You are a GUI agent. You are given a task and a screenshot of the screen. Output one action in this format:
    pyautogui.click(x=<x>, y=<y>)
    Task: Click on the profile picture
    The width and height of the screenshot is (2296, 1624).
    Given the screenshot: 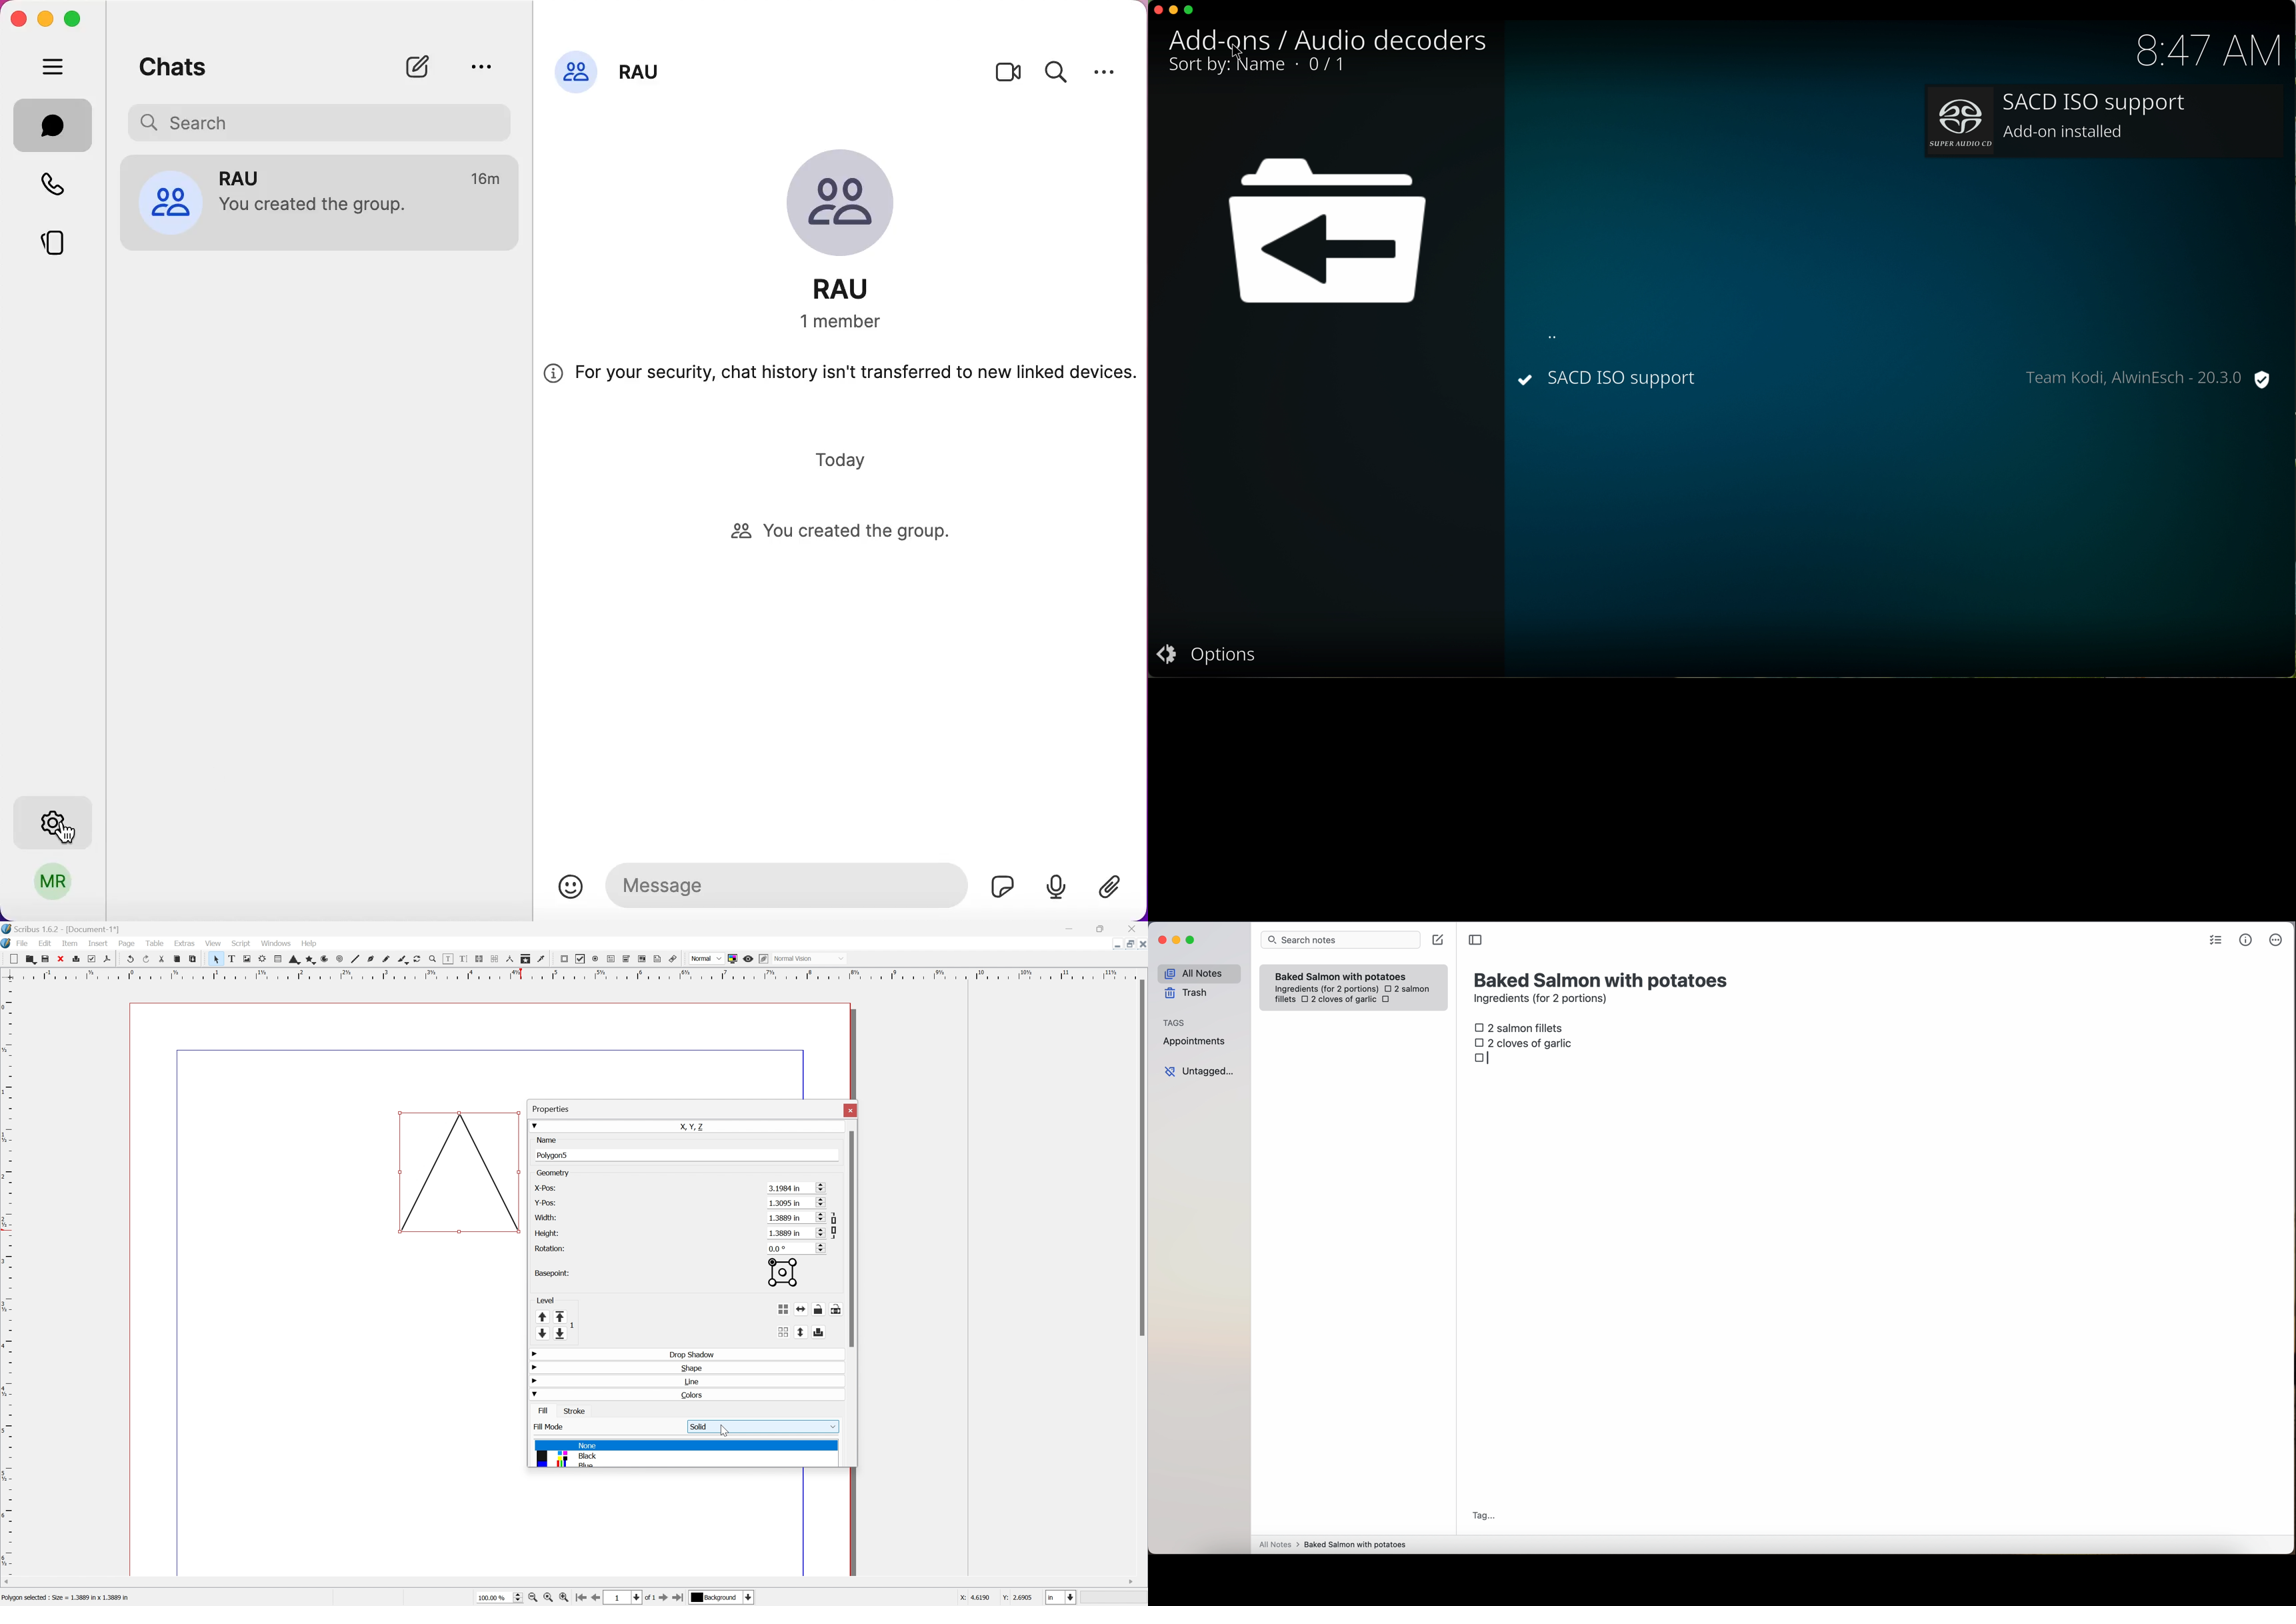 What is the action you would take?
    pyautogui.click(x=576, y=70)
    